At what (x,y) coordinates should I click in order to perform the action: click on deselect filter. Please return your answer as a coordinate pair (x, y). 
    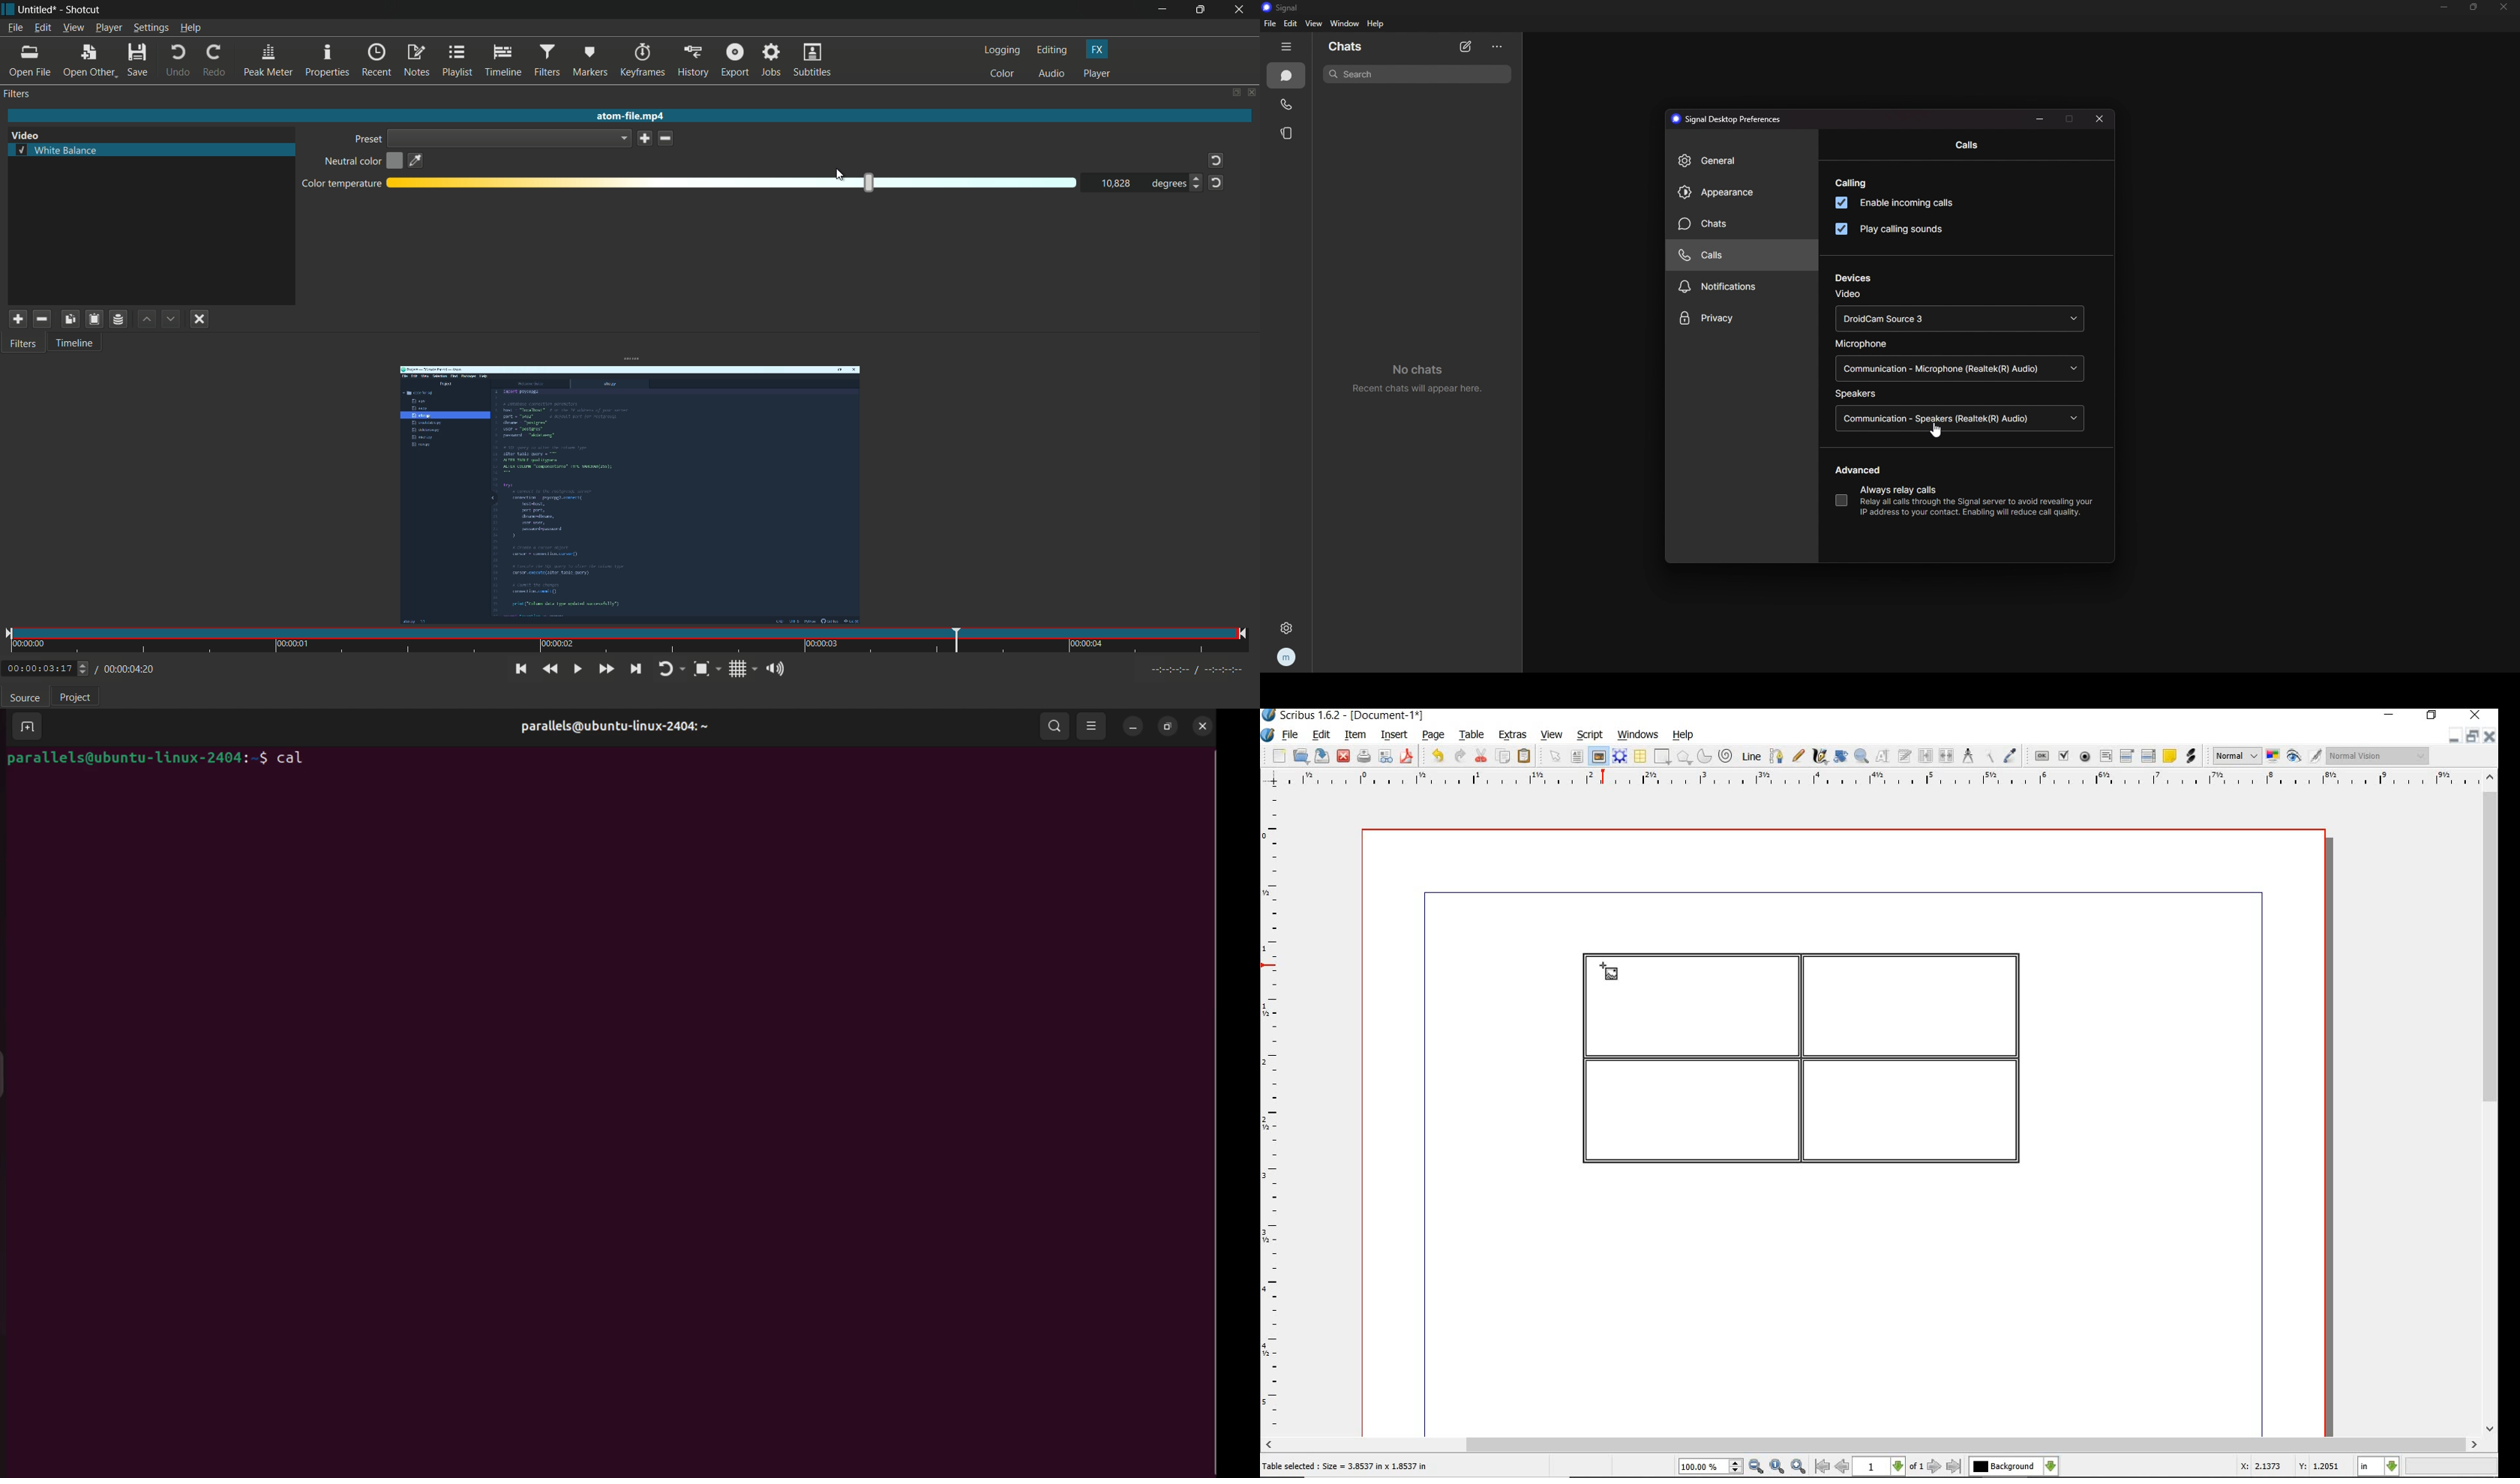
    Looking at the image, I should click on (200, 319).